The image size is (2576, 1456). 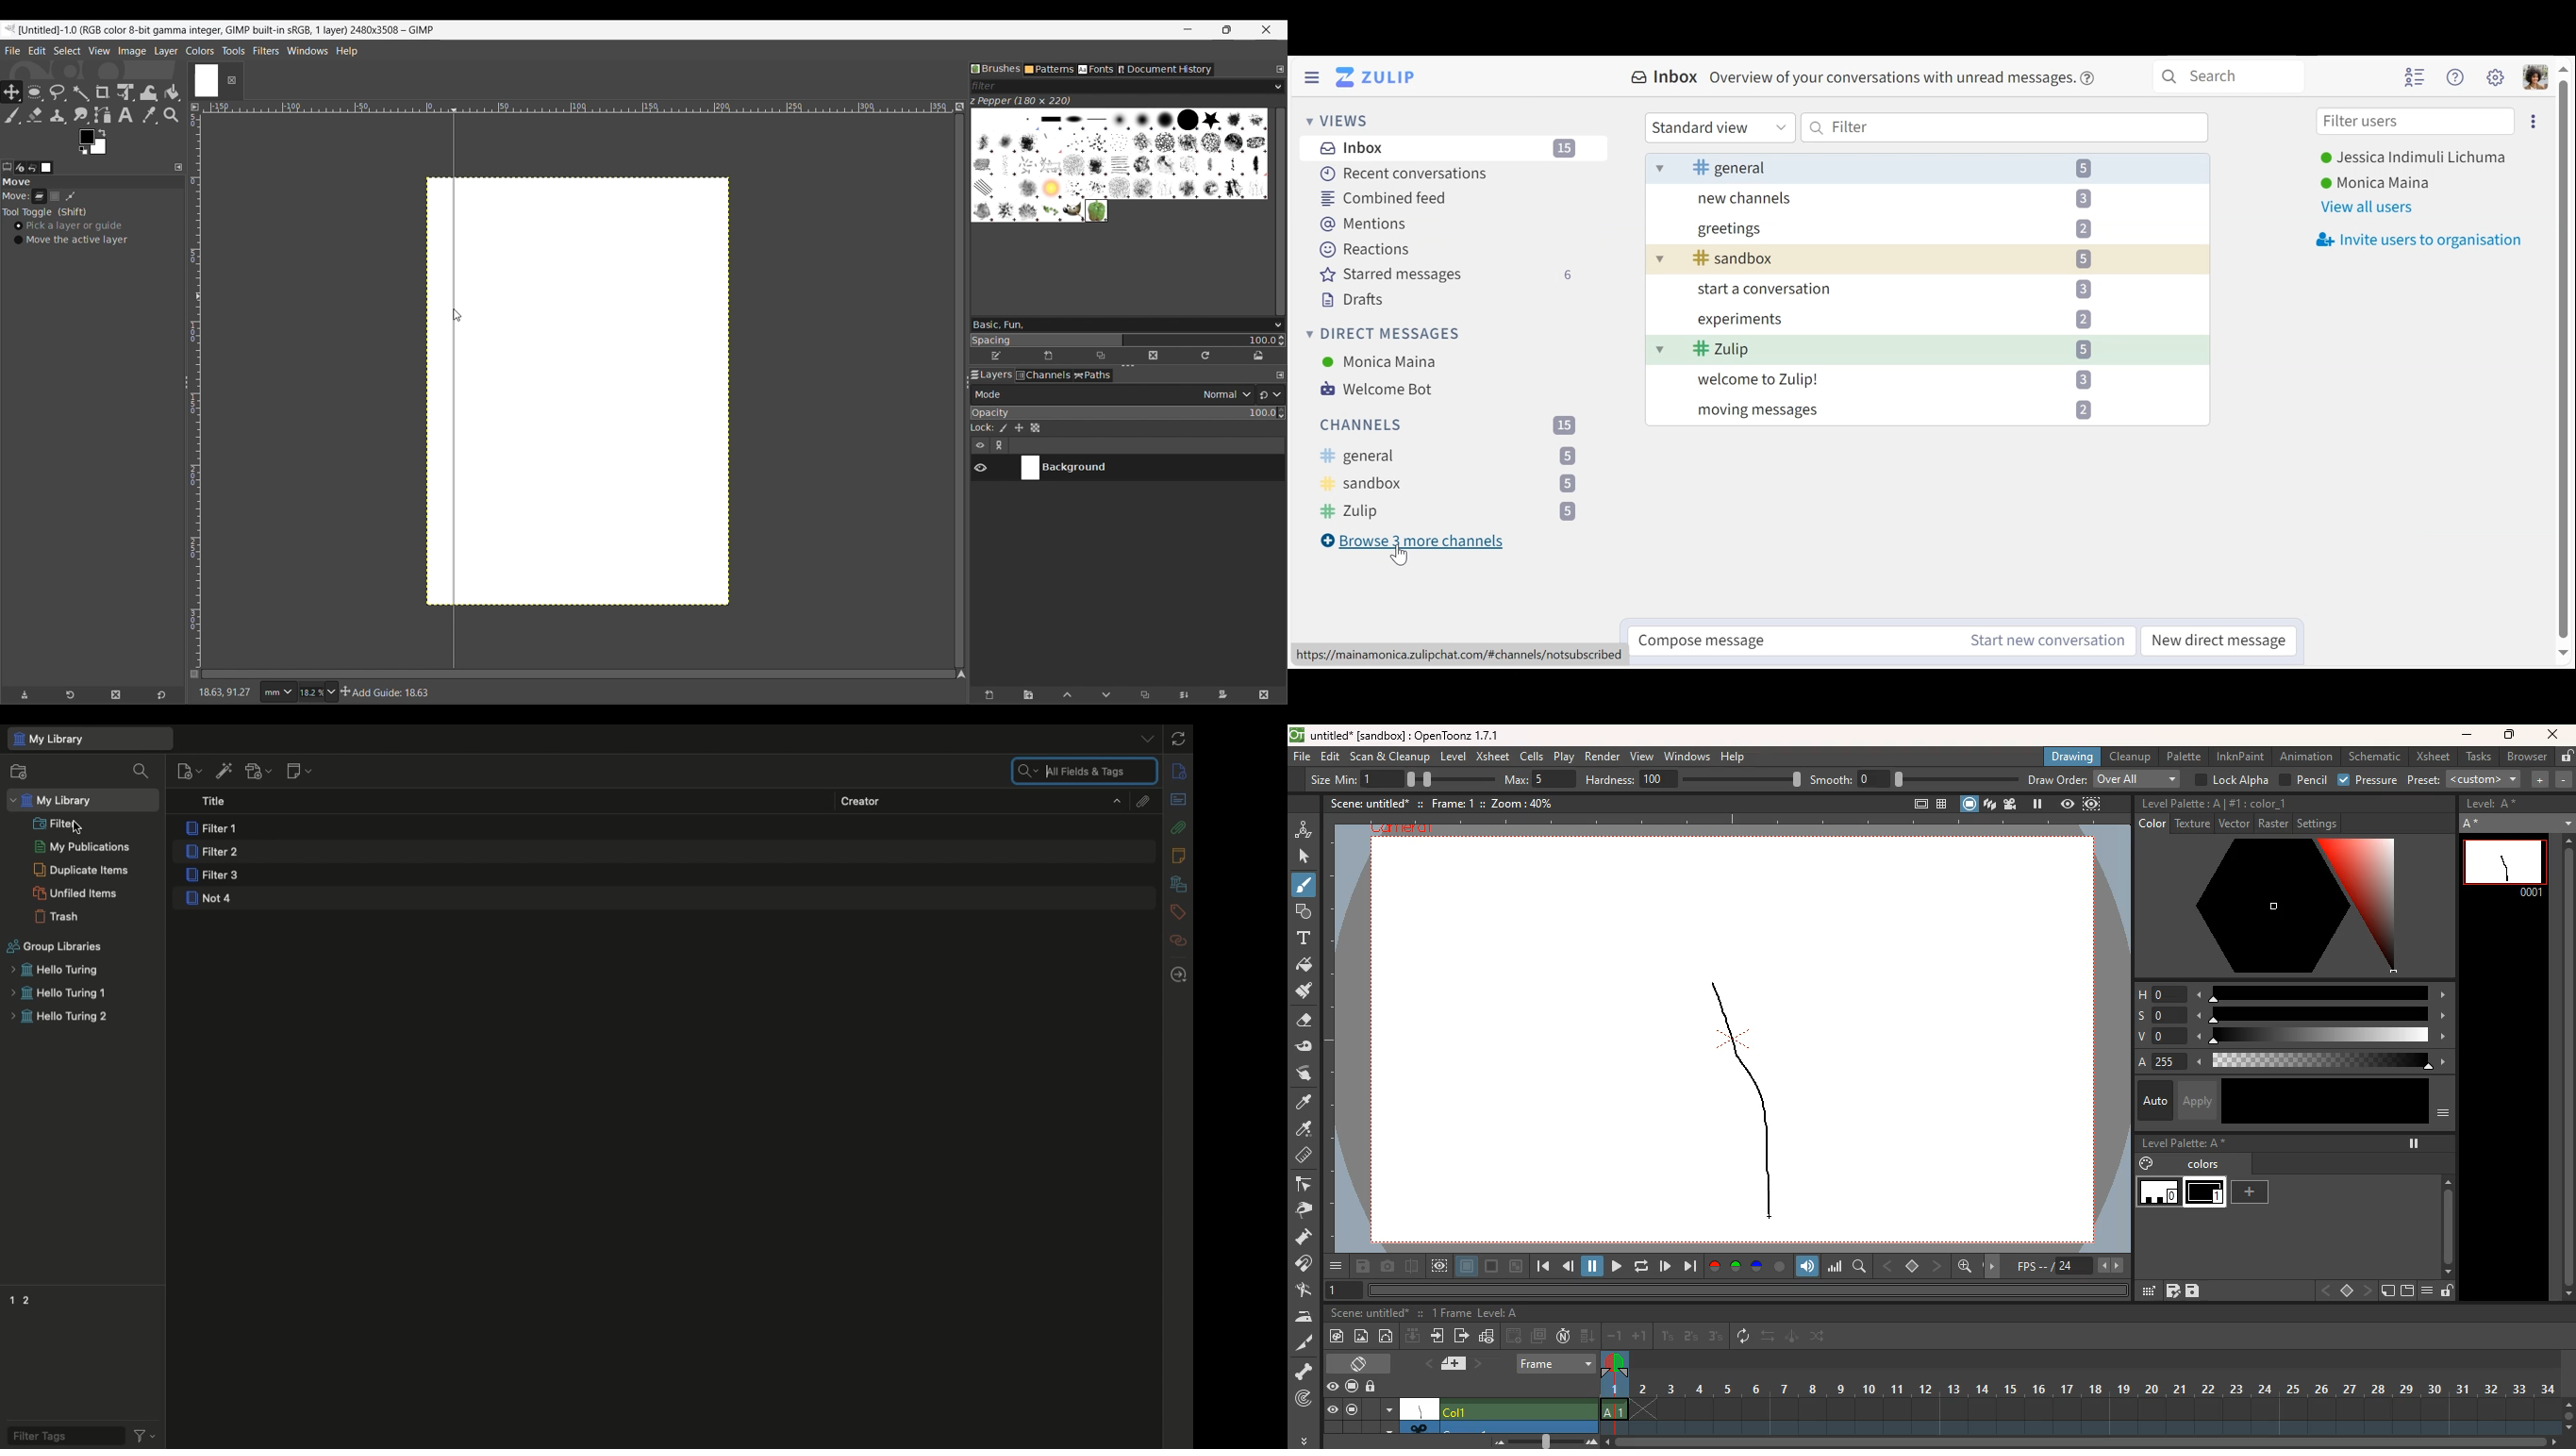 I want to click on camera, so click(x=1388, y=1267).